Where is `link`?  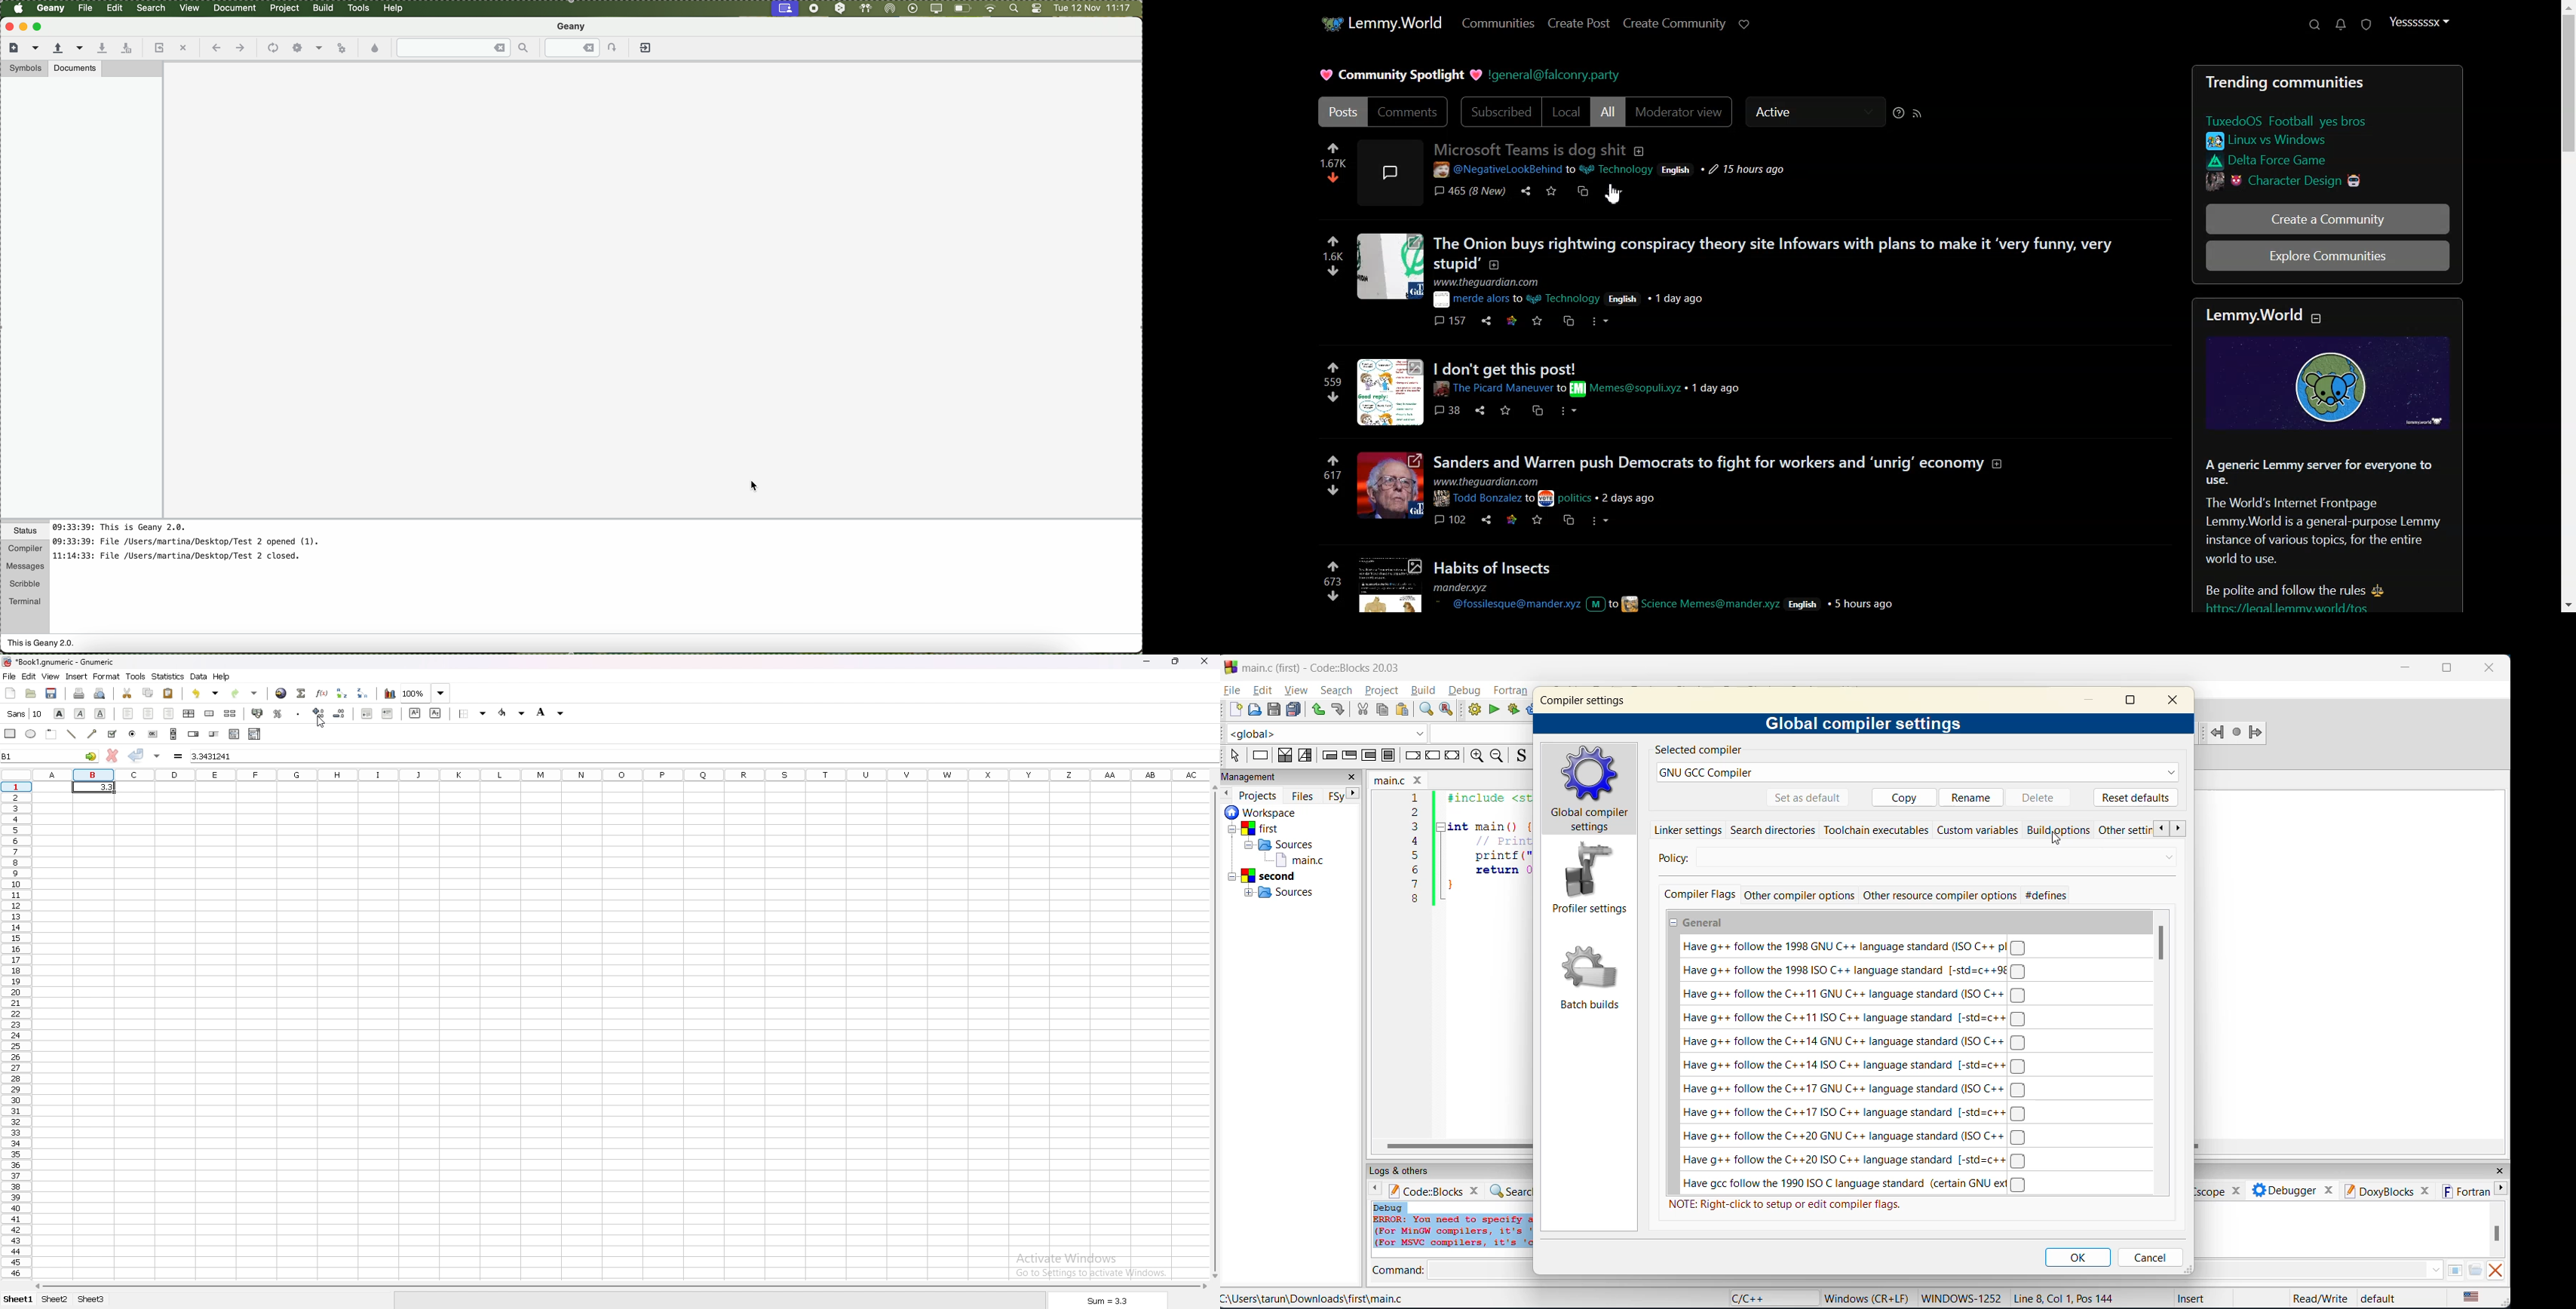 link is located at coordinates (1512, 519).